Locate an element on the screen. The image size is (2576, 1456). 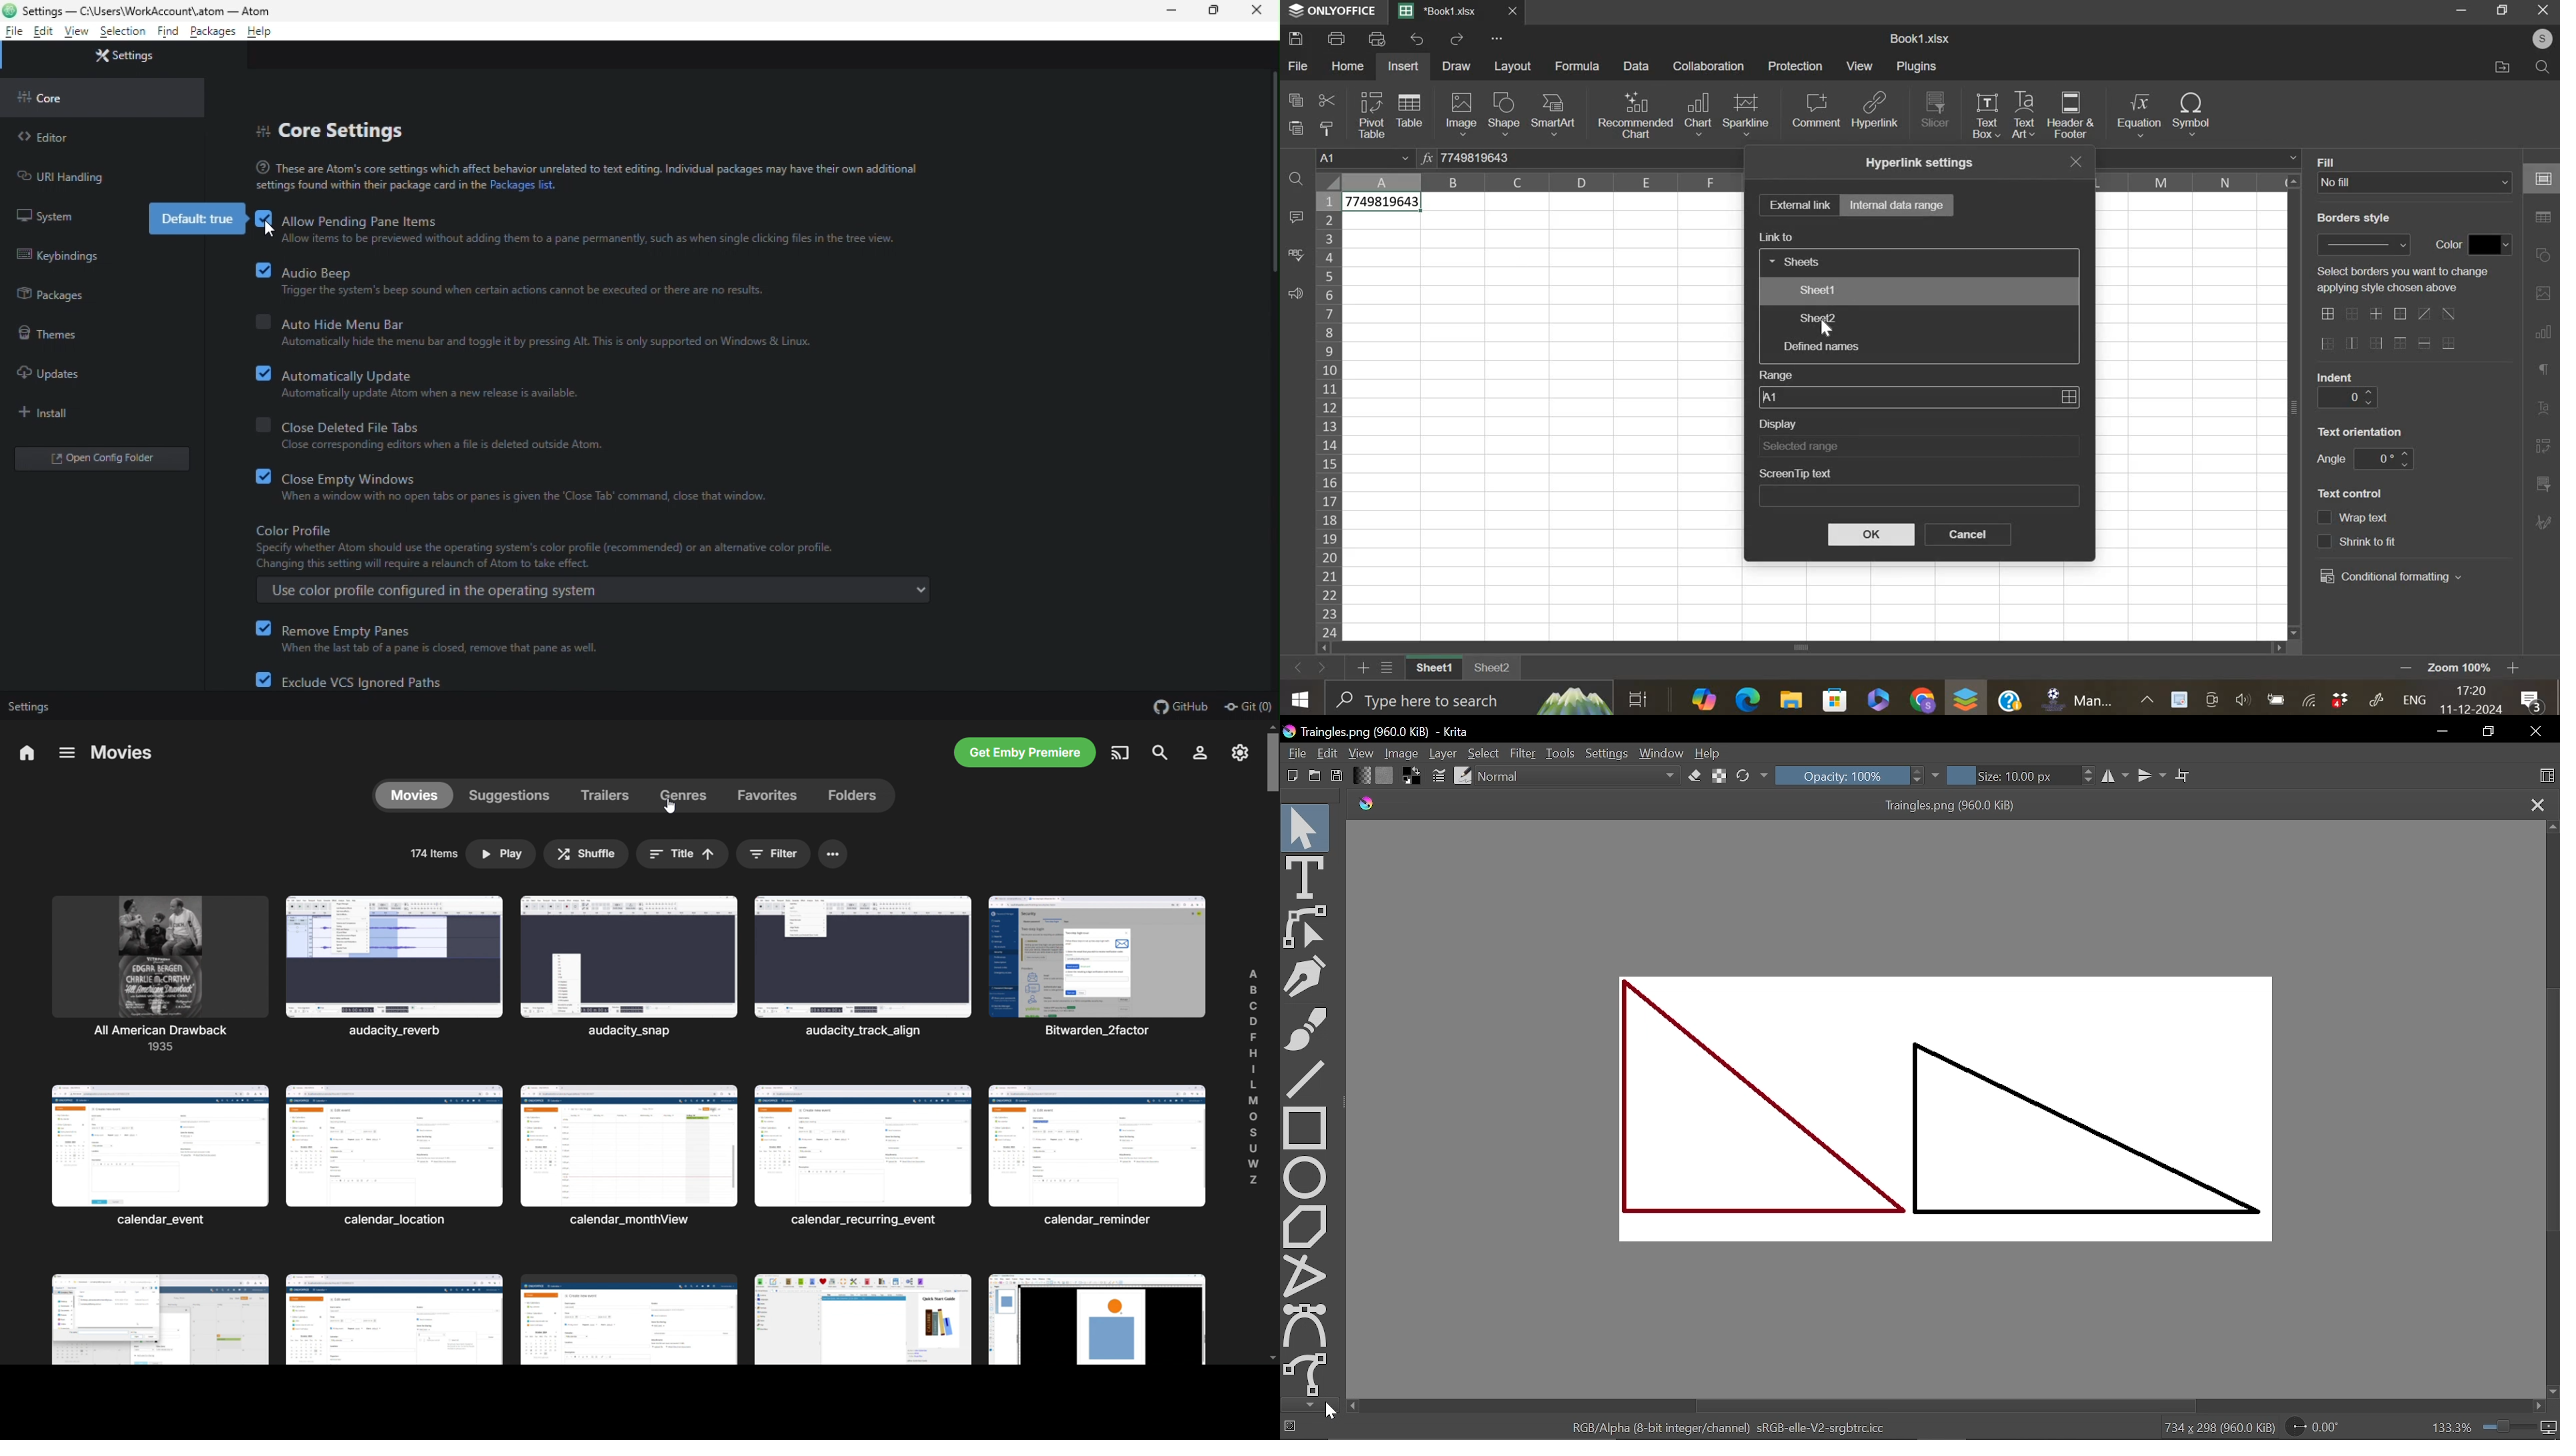
text is located at coordinates (2350, 494).